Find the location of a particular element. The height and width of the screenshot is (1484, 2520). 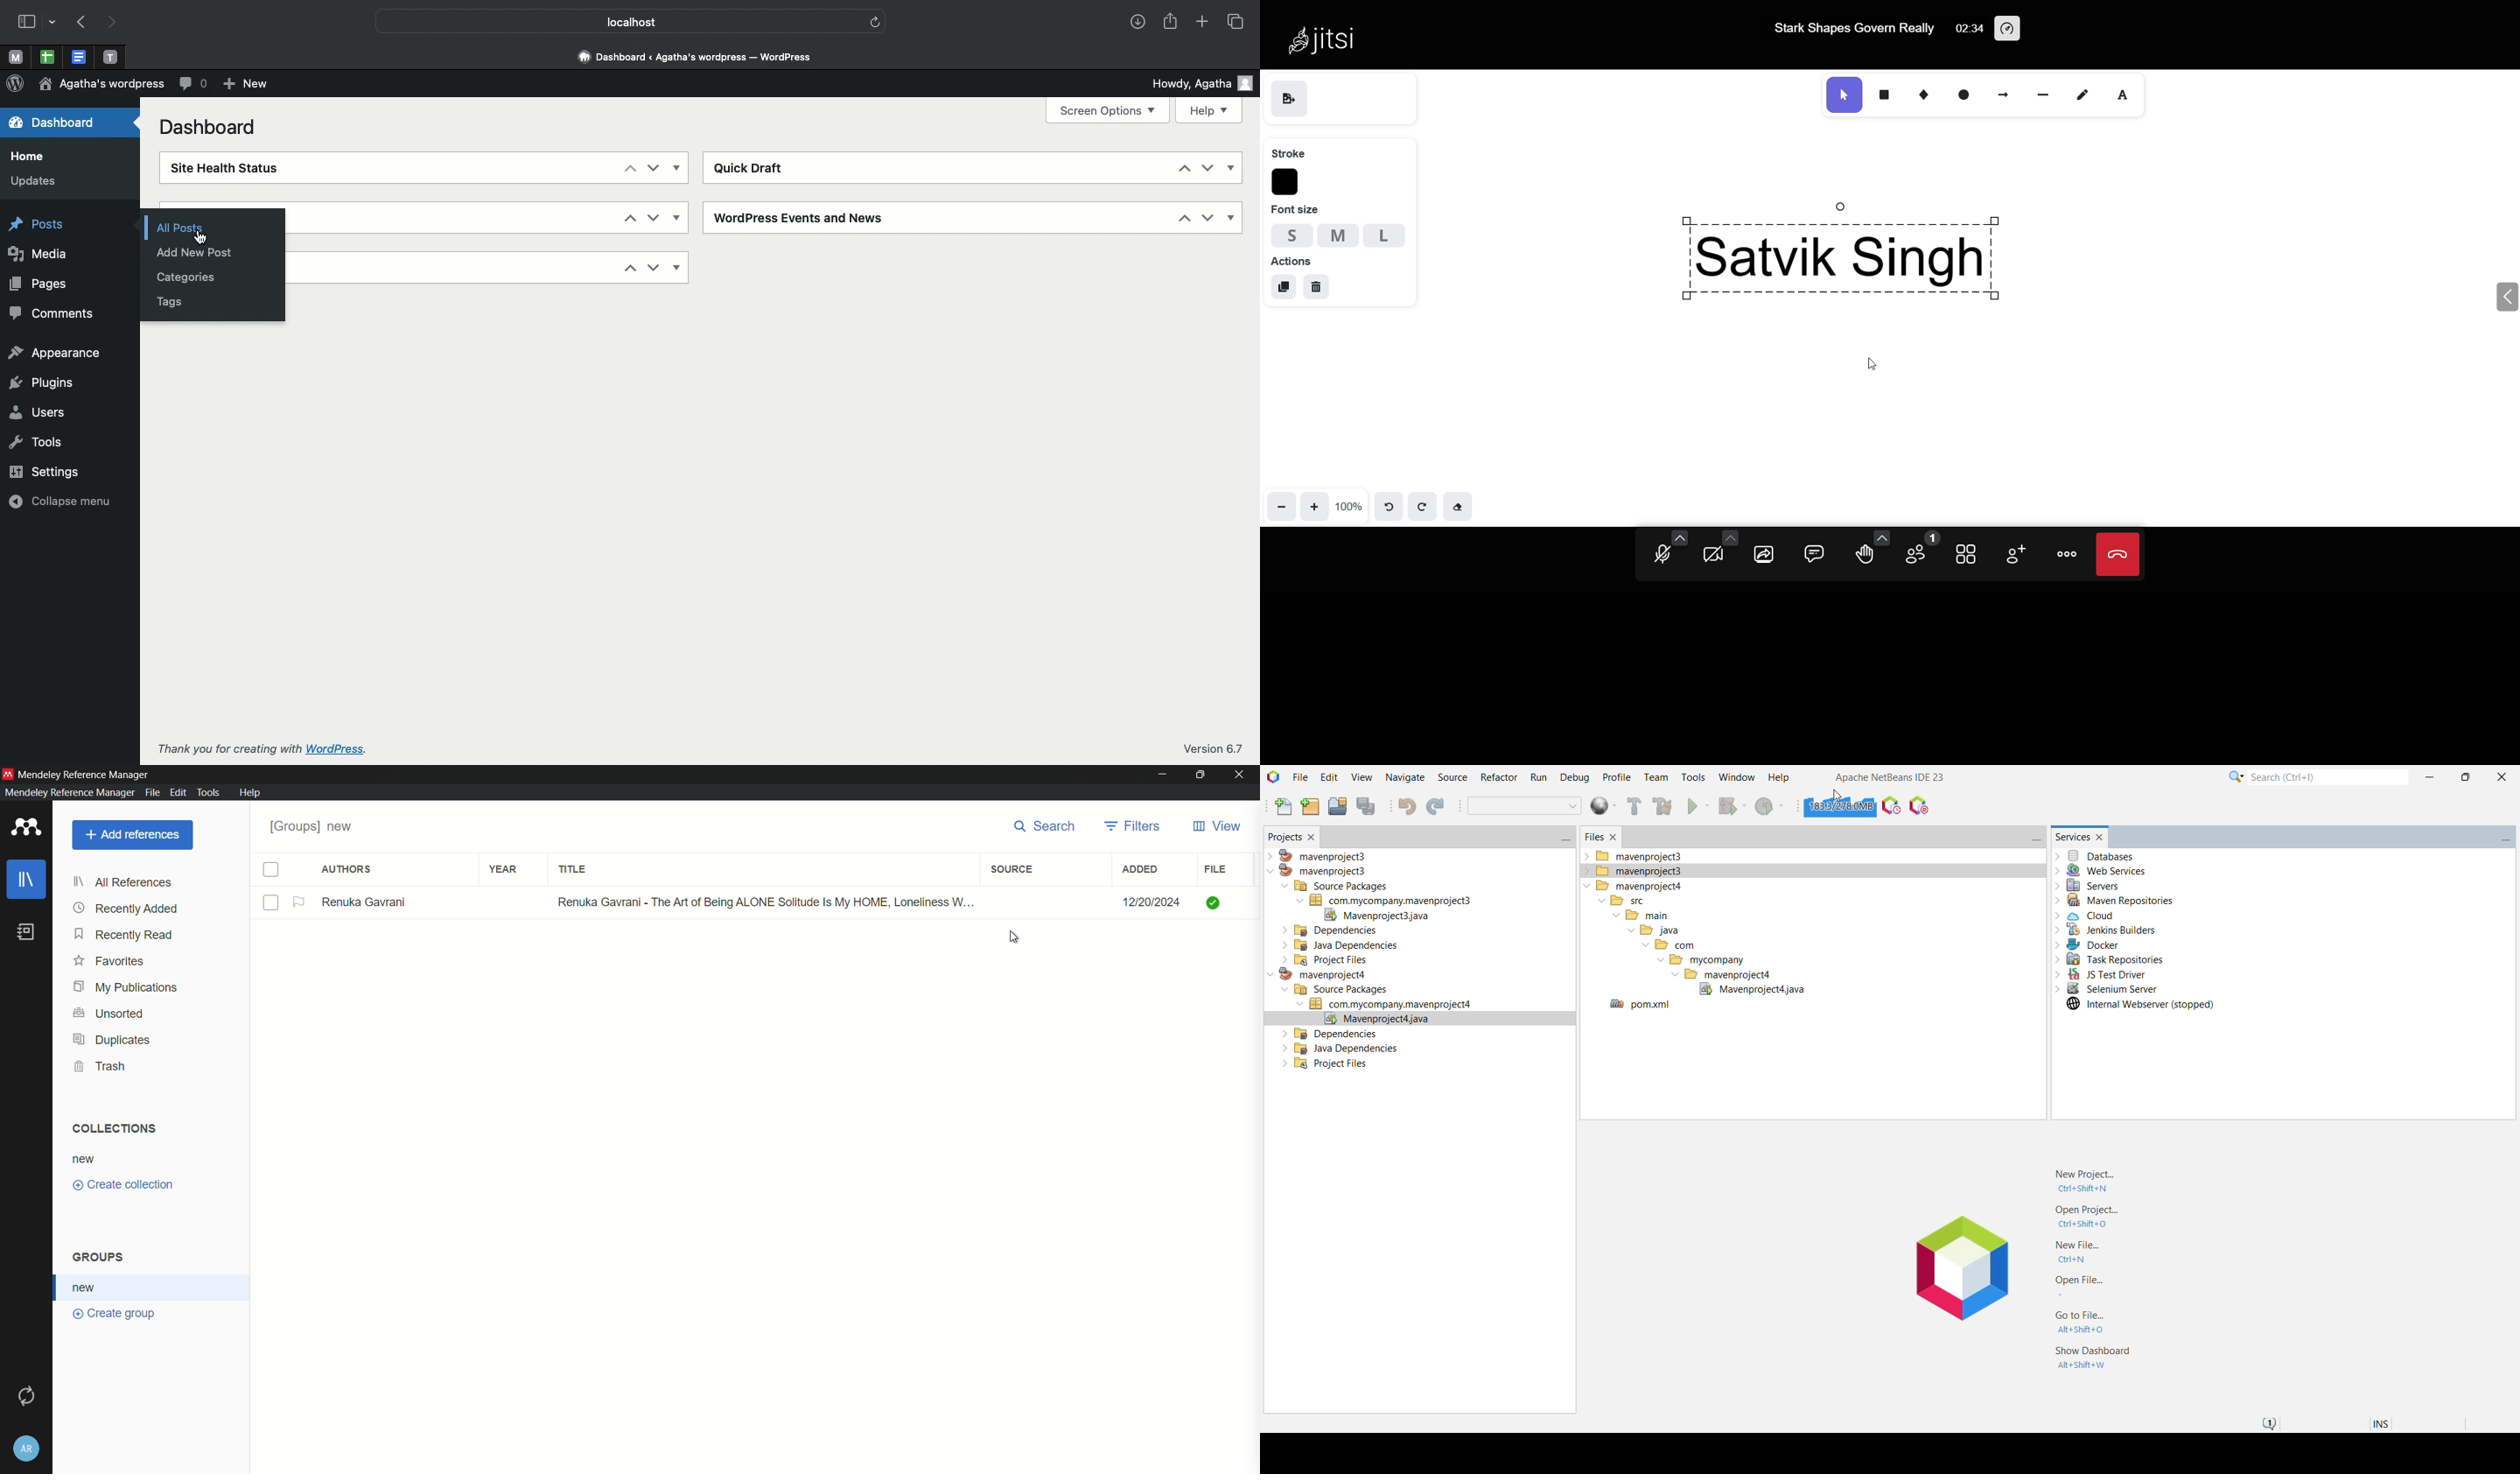

Pages is located at coordinates (47, 284).